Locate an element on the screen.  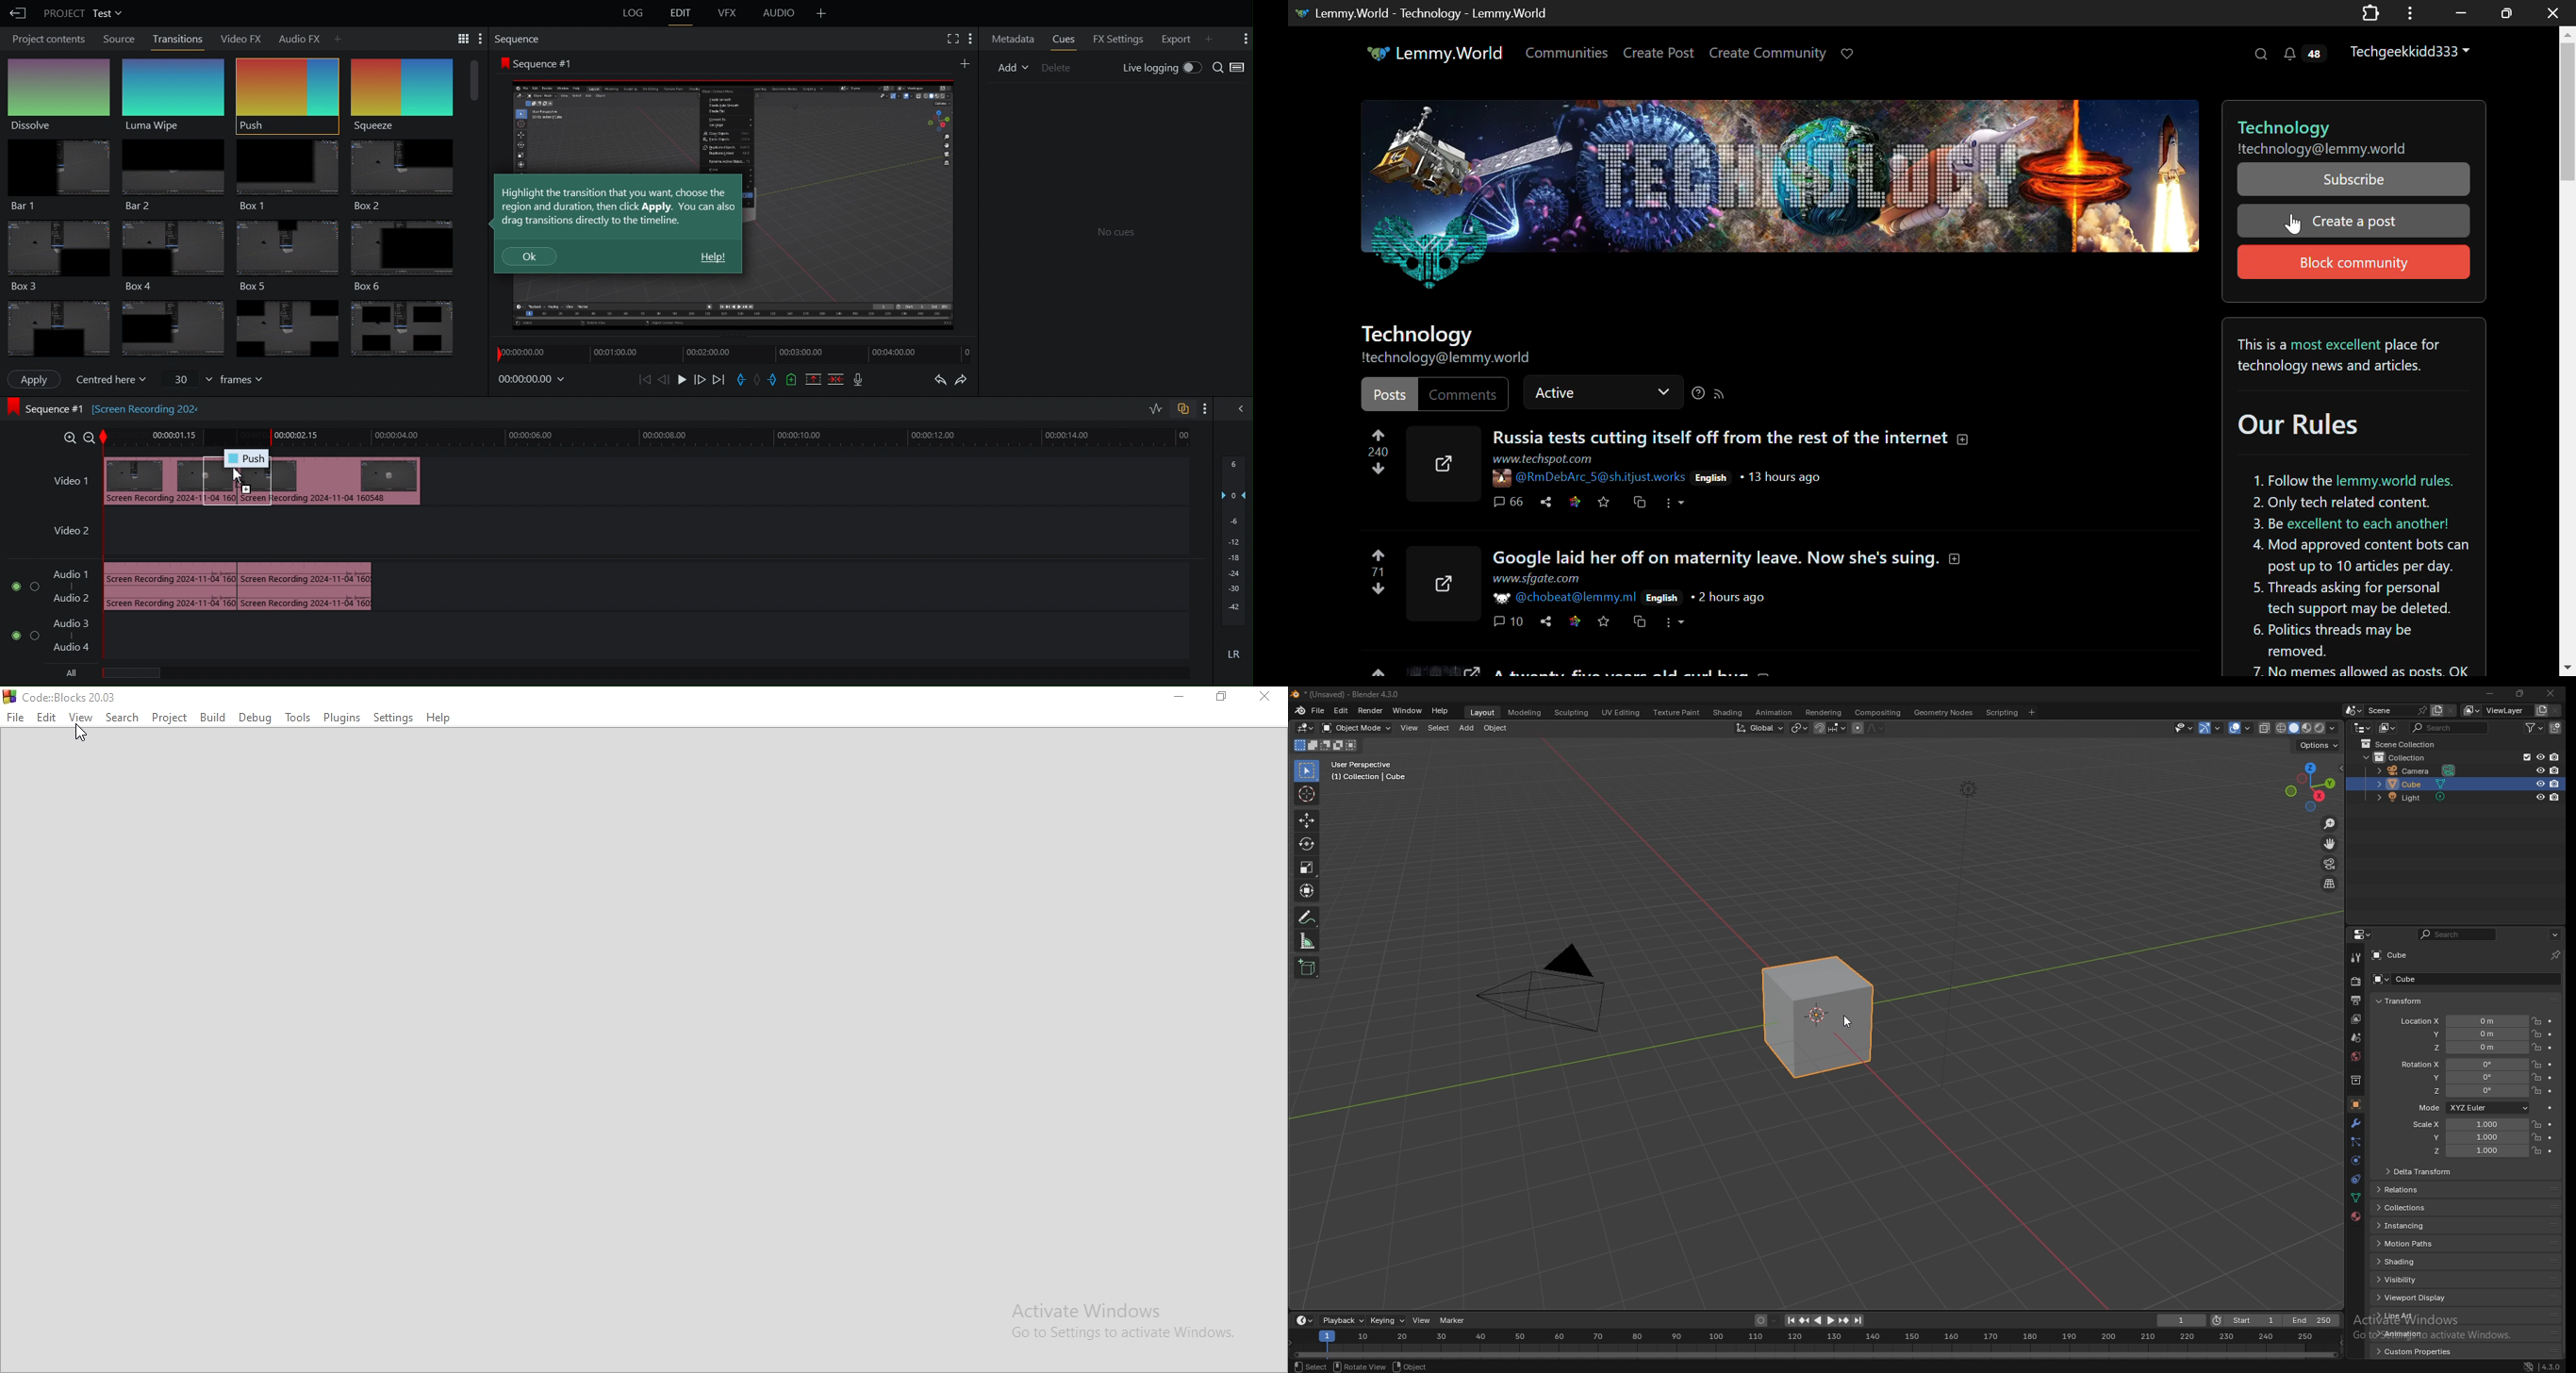
Skip Back is located at coordinates (645, 380).